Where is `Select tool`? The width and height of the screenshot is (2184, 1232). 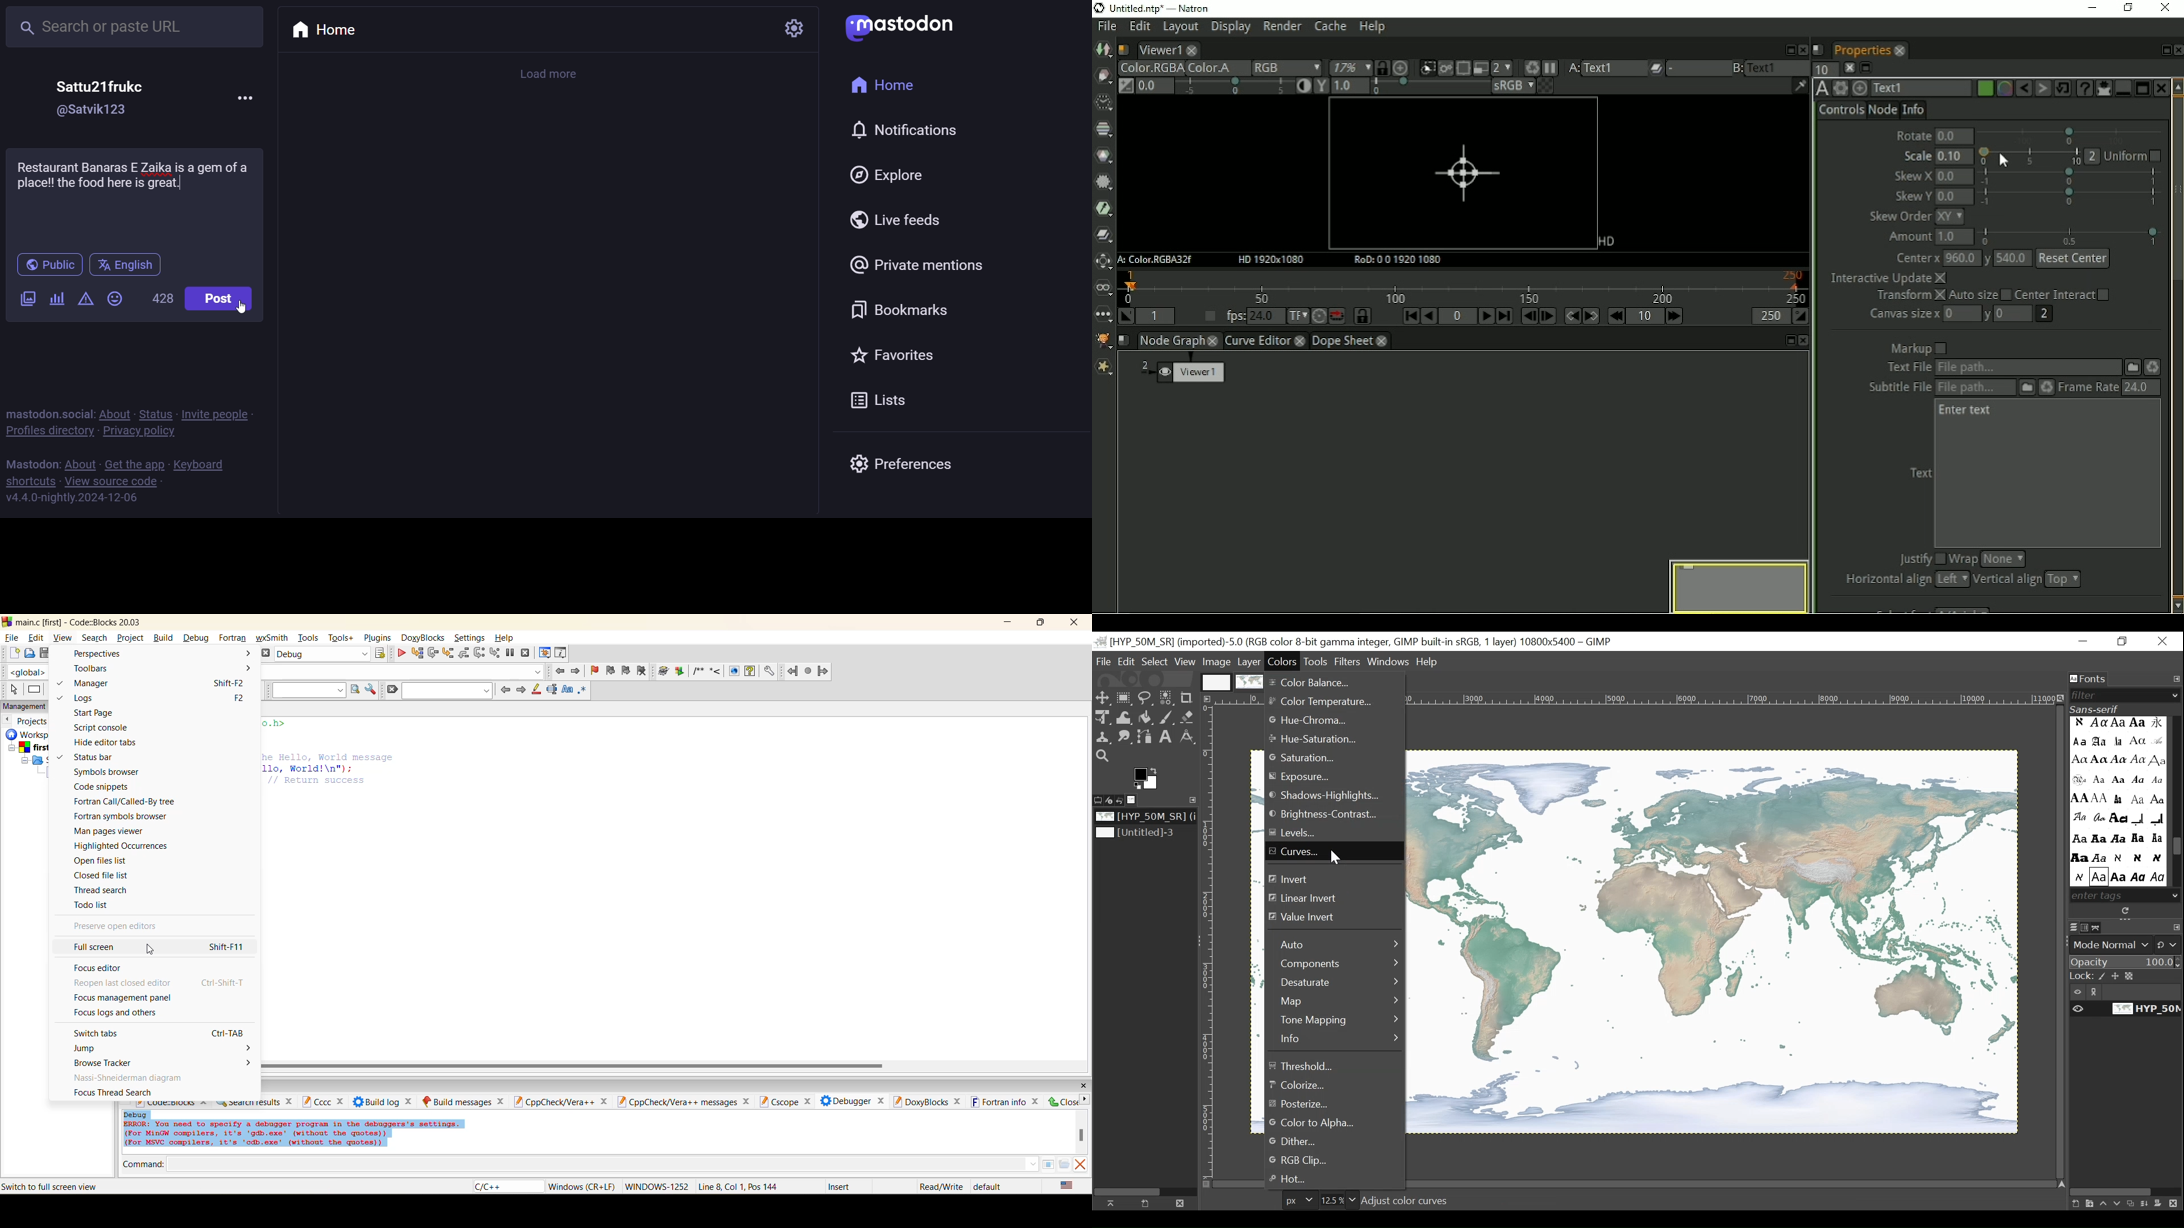 Select tool is located at coordinates (1103, 699).